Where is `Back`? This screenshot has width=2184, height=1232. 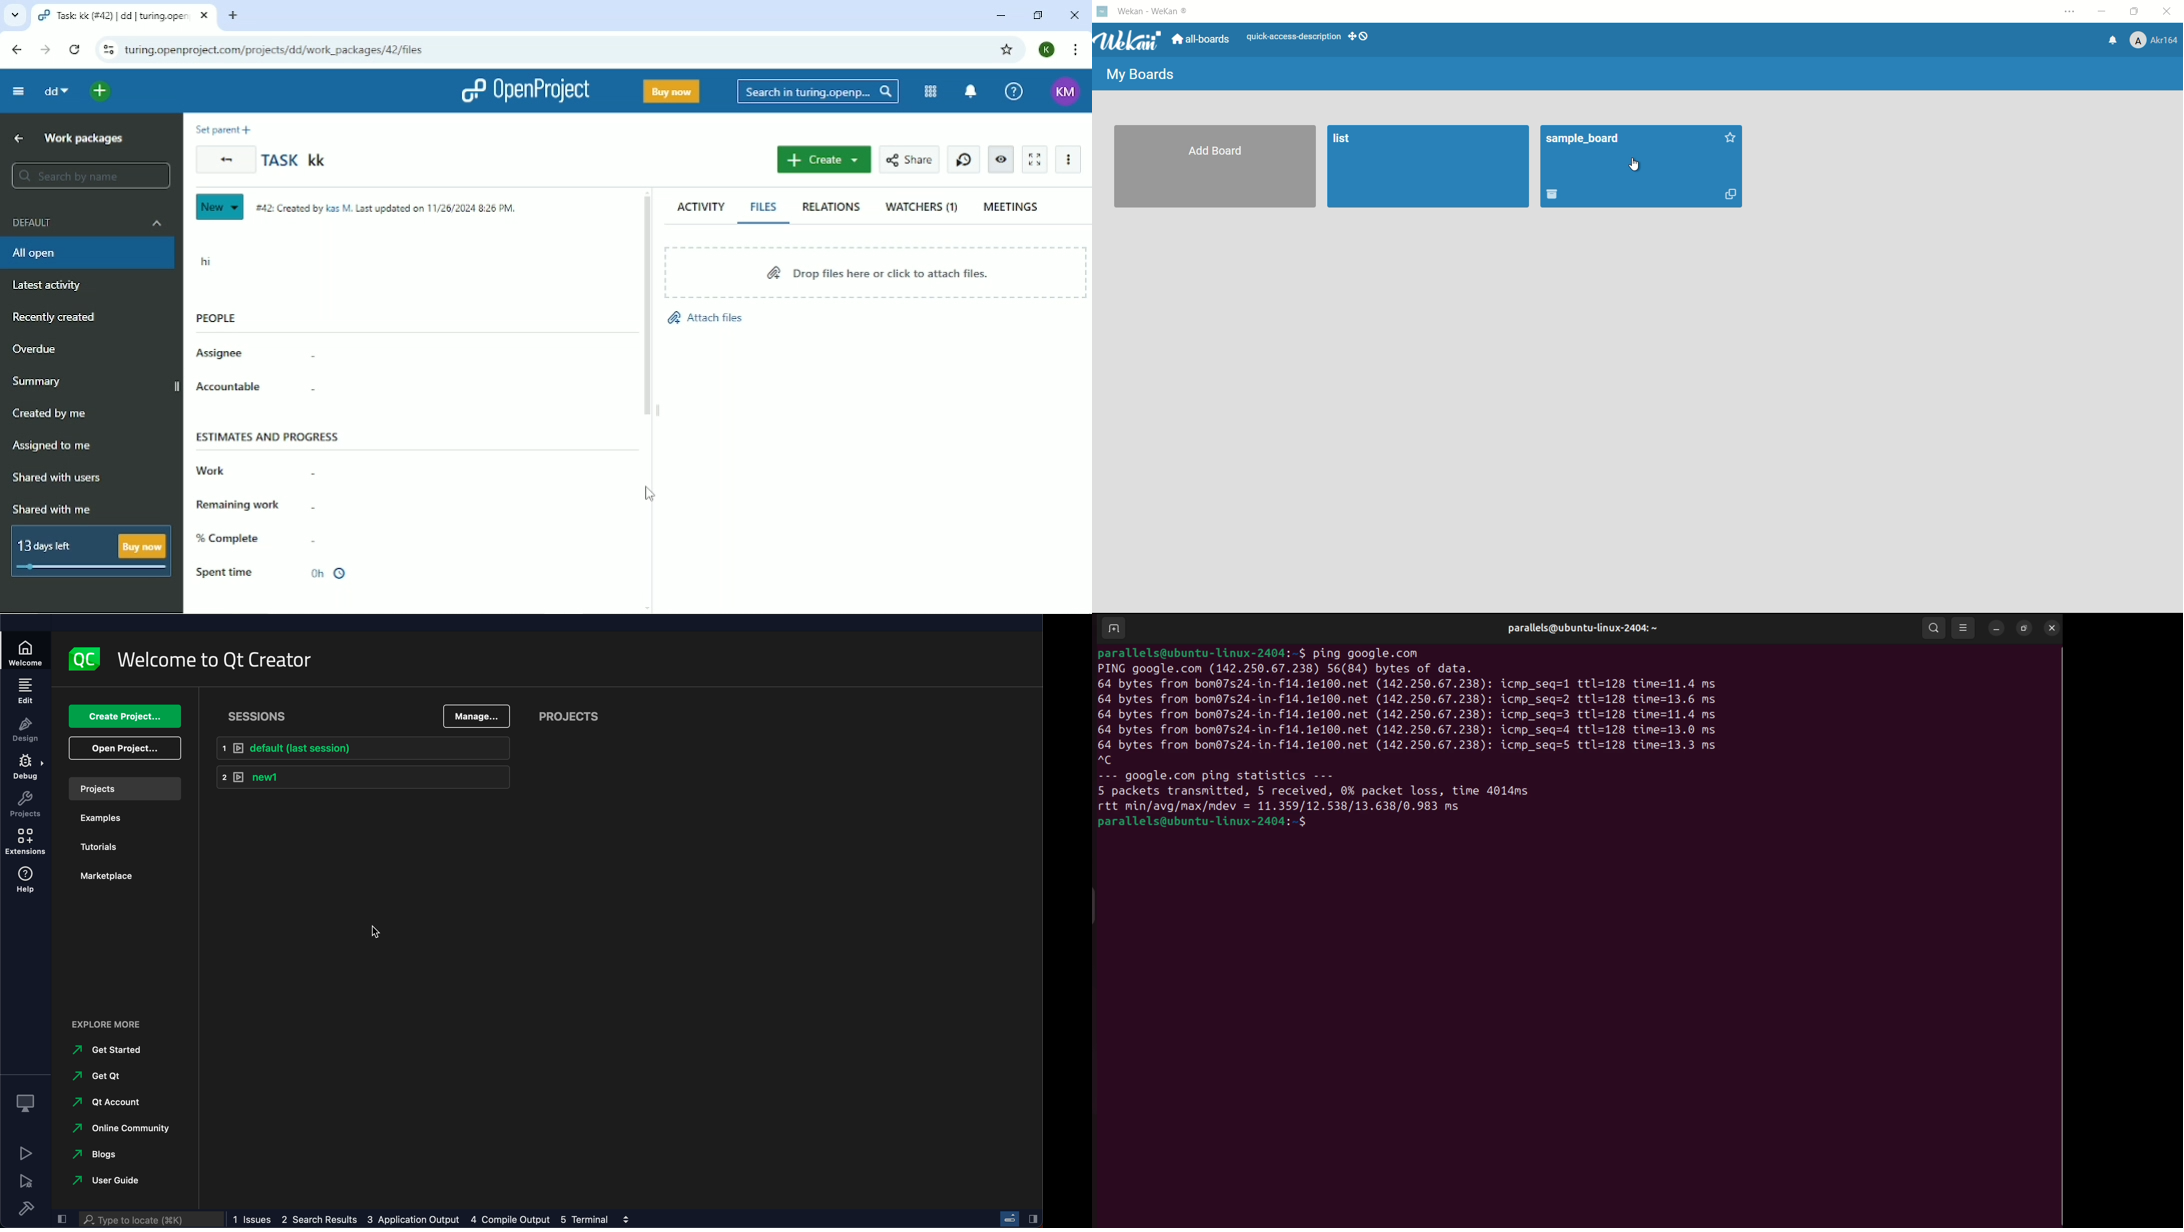 Back is located at coordinates (225, 159).